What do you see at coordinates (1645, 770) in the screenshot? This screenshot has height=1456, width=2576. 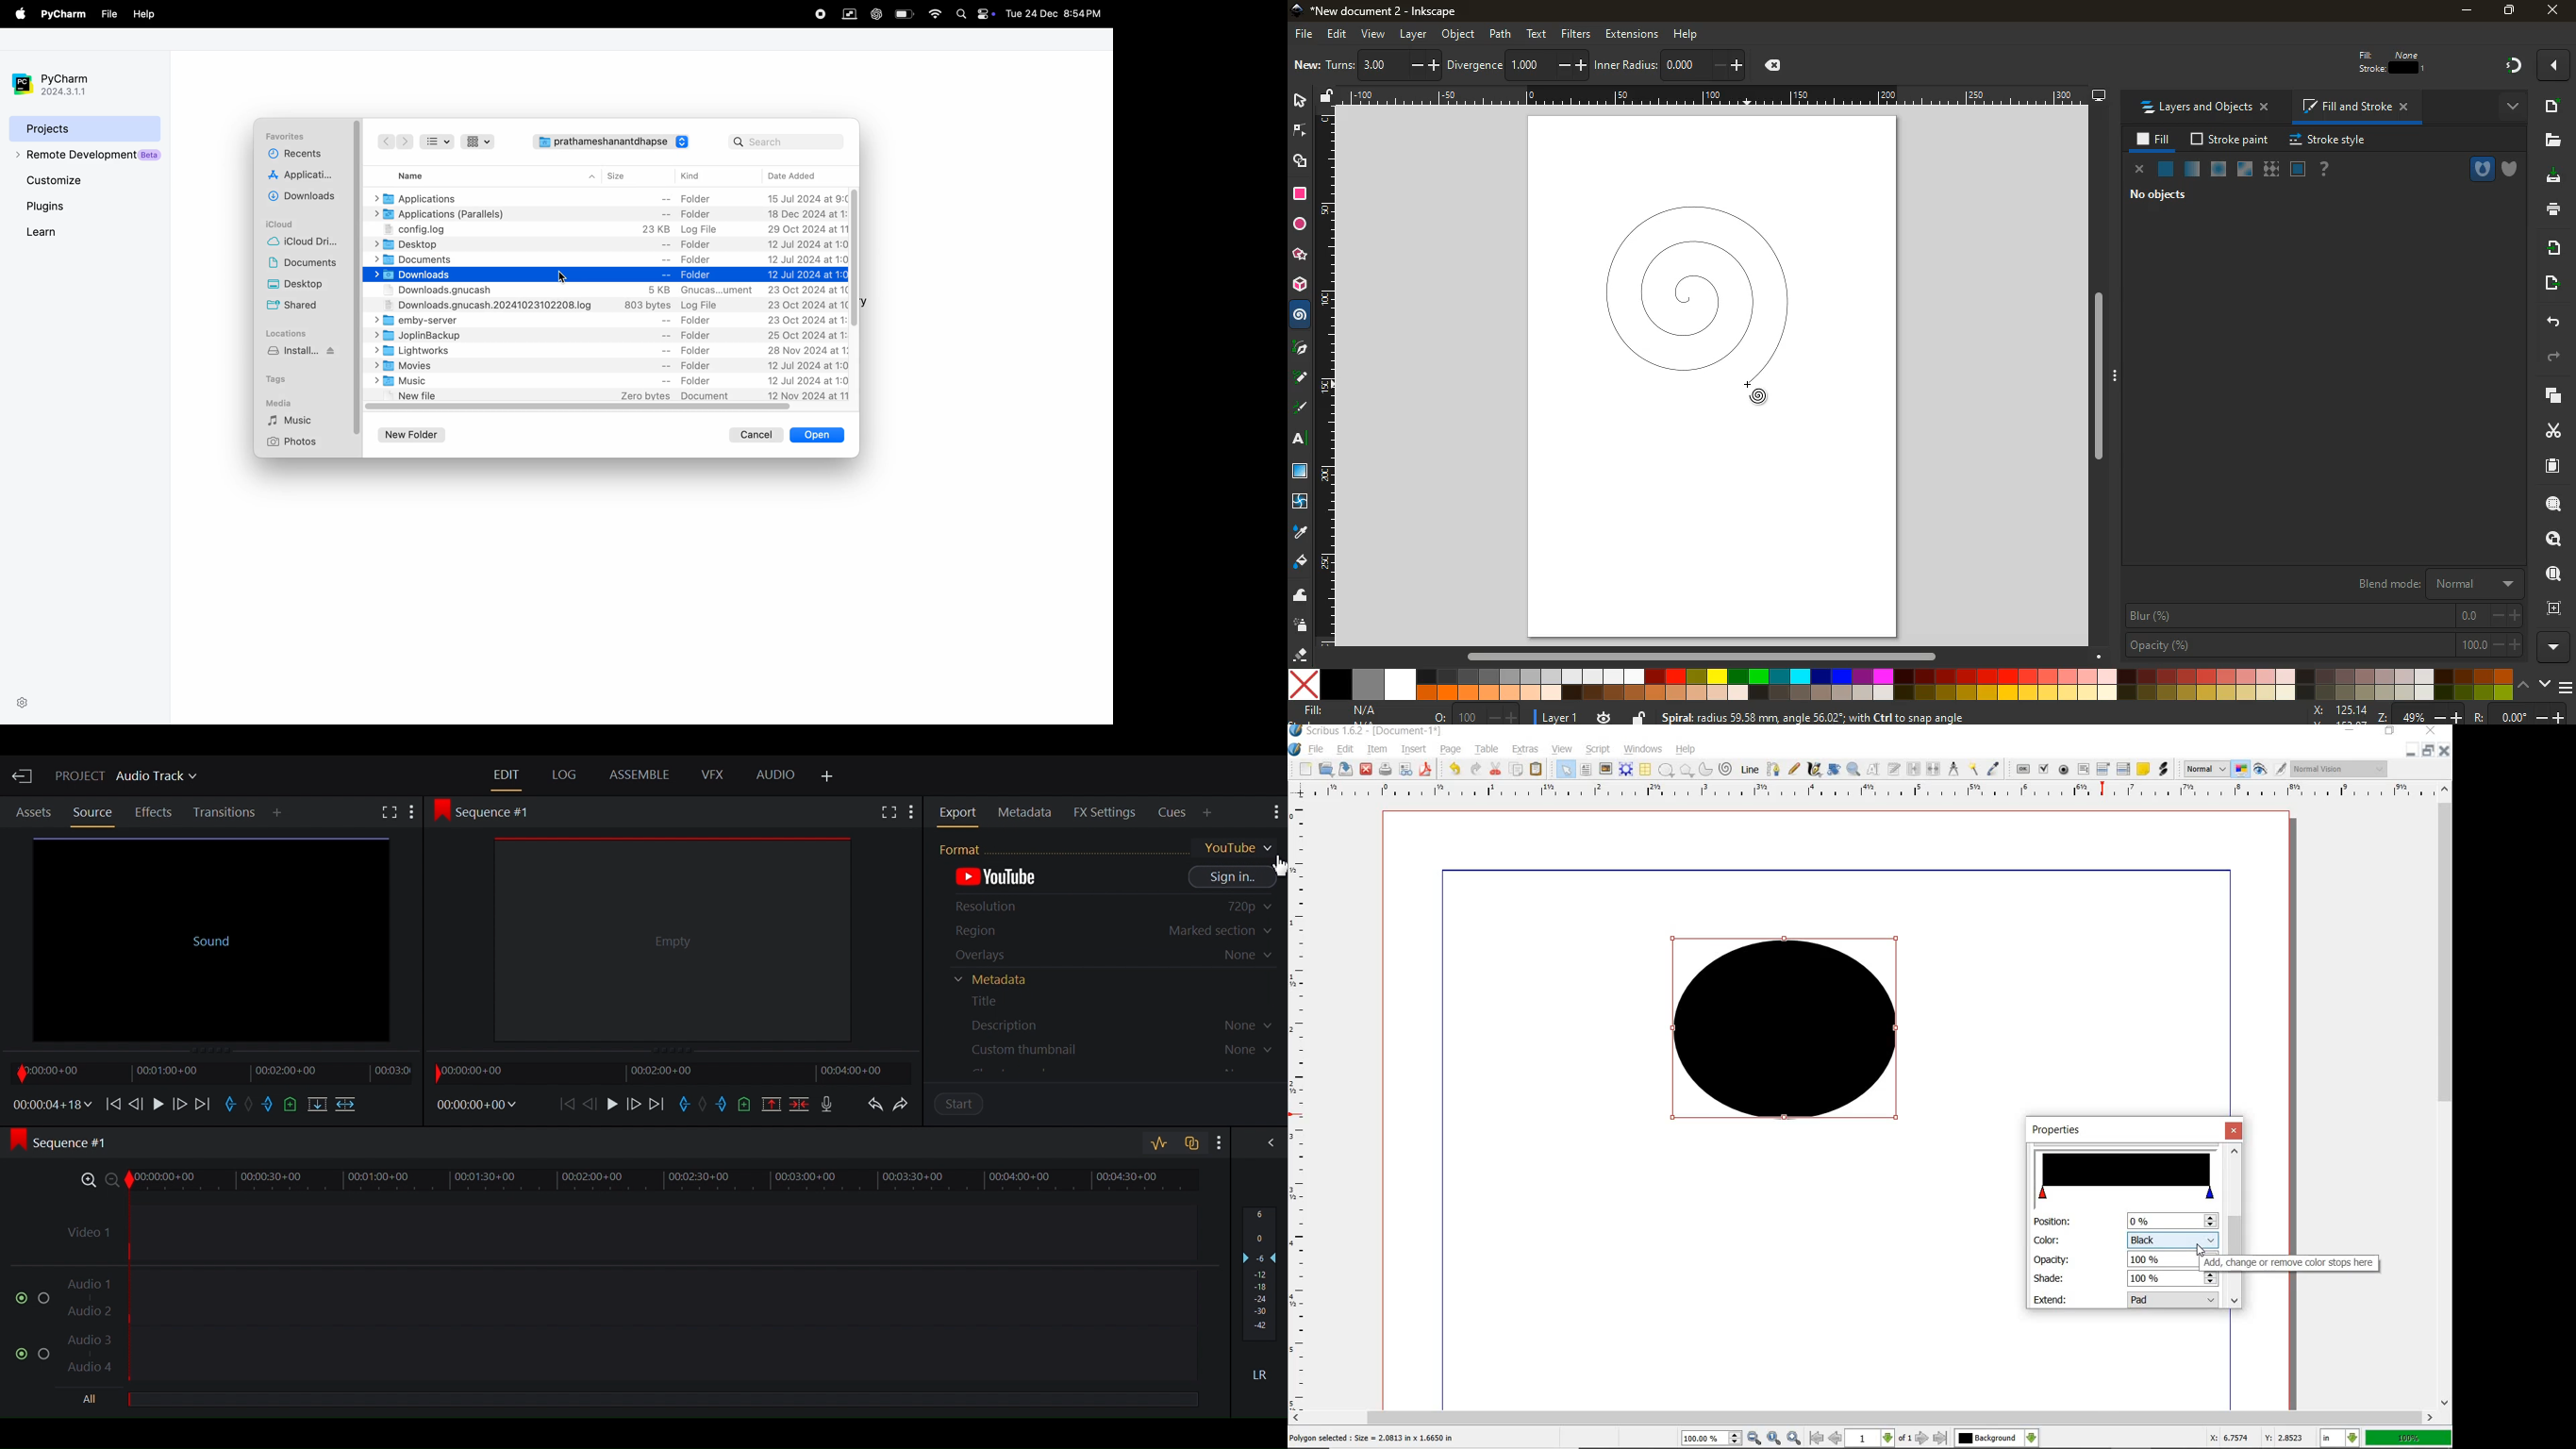 I see `TABLE` at bounding box center [1645, 770].